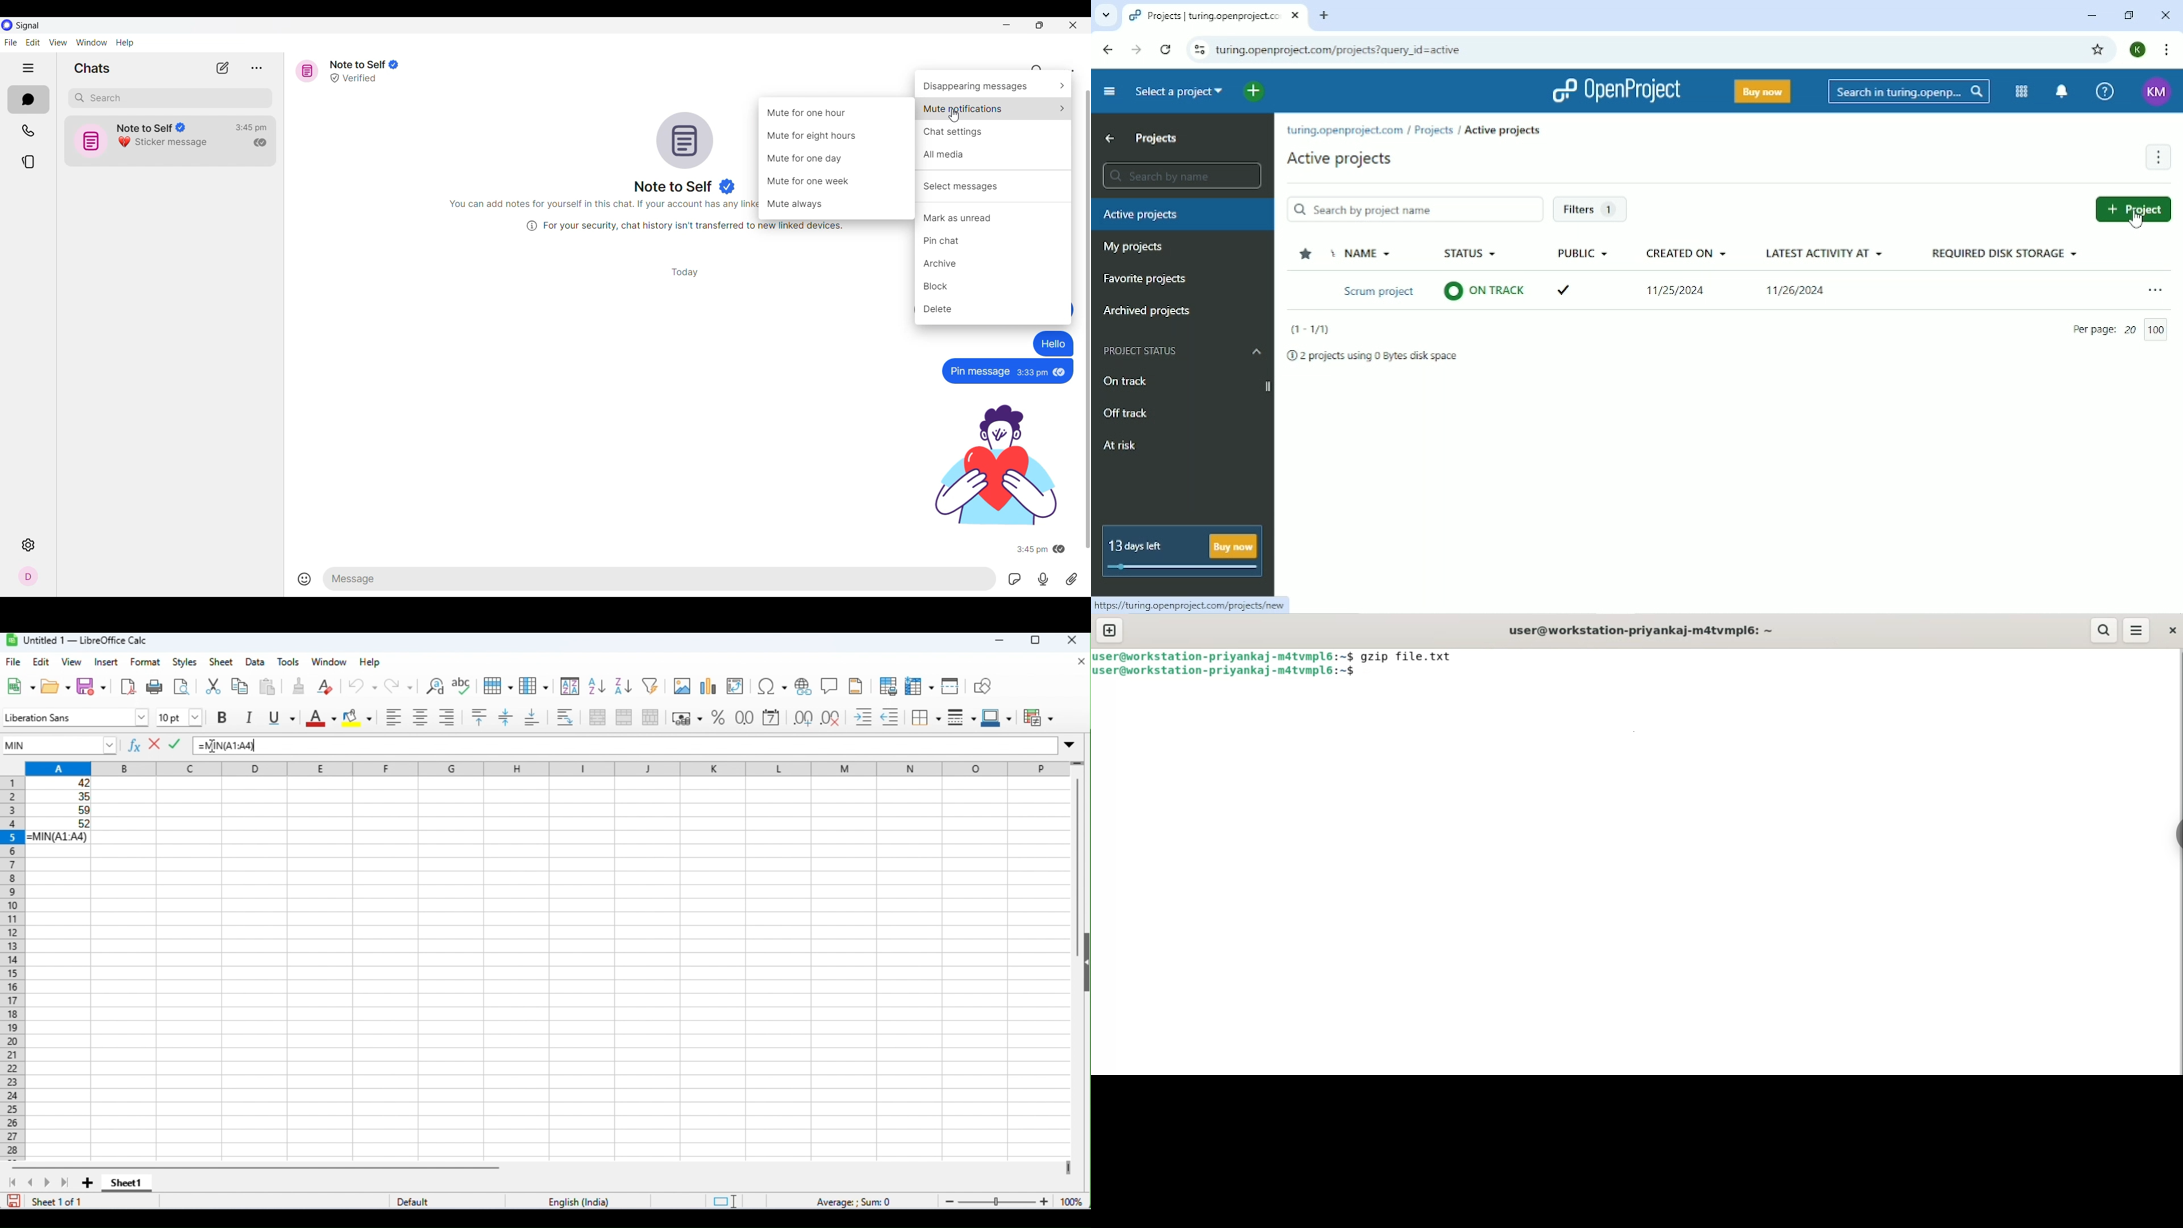 The image size is (2184, 1232). Describe the element at coordinates (1133, 249) in the screenshot. I see `My projects` at that location.